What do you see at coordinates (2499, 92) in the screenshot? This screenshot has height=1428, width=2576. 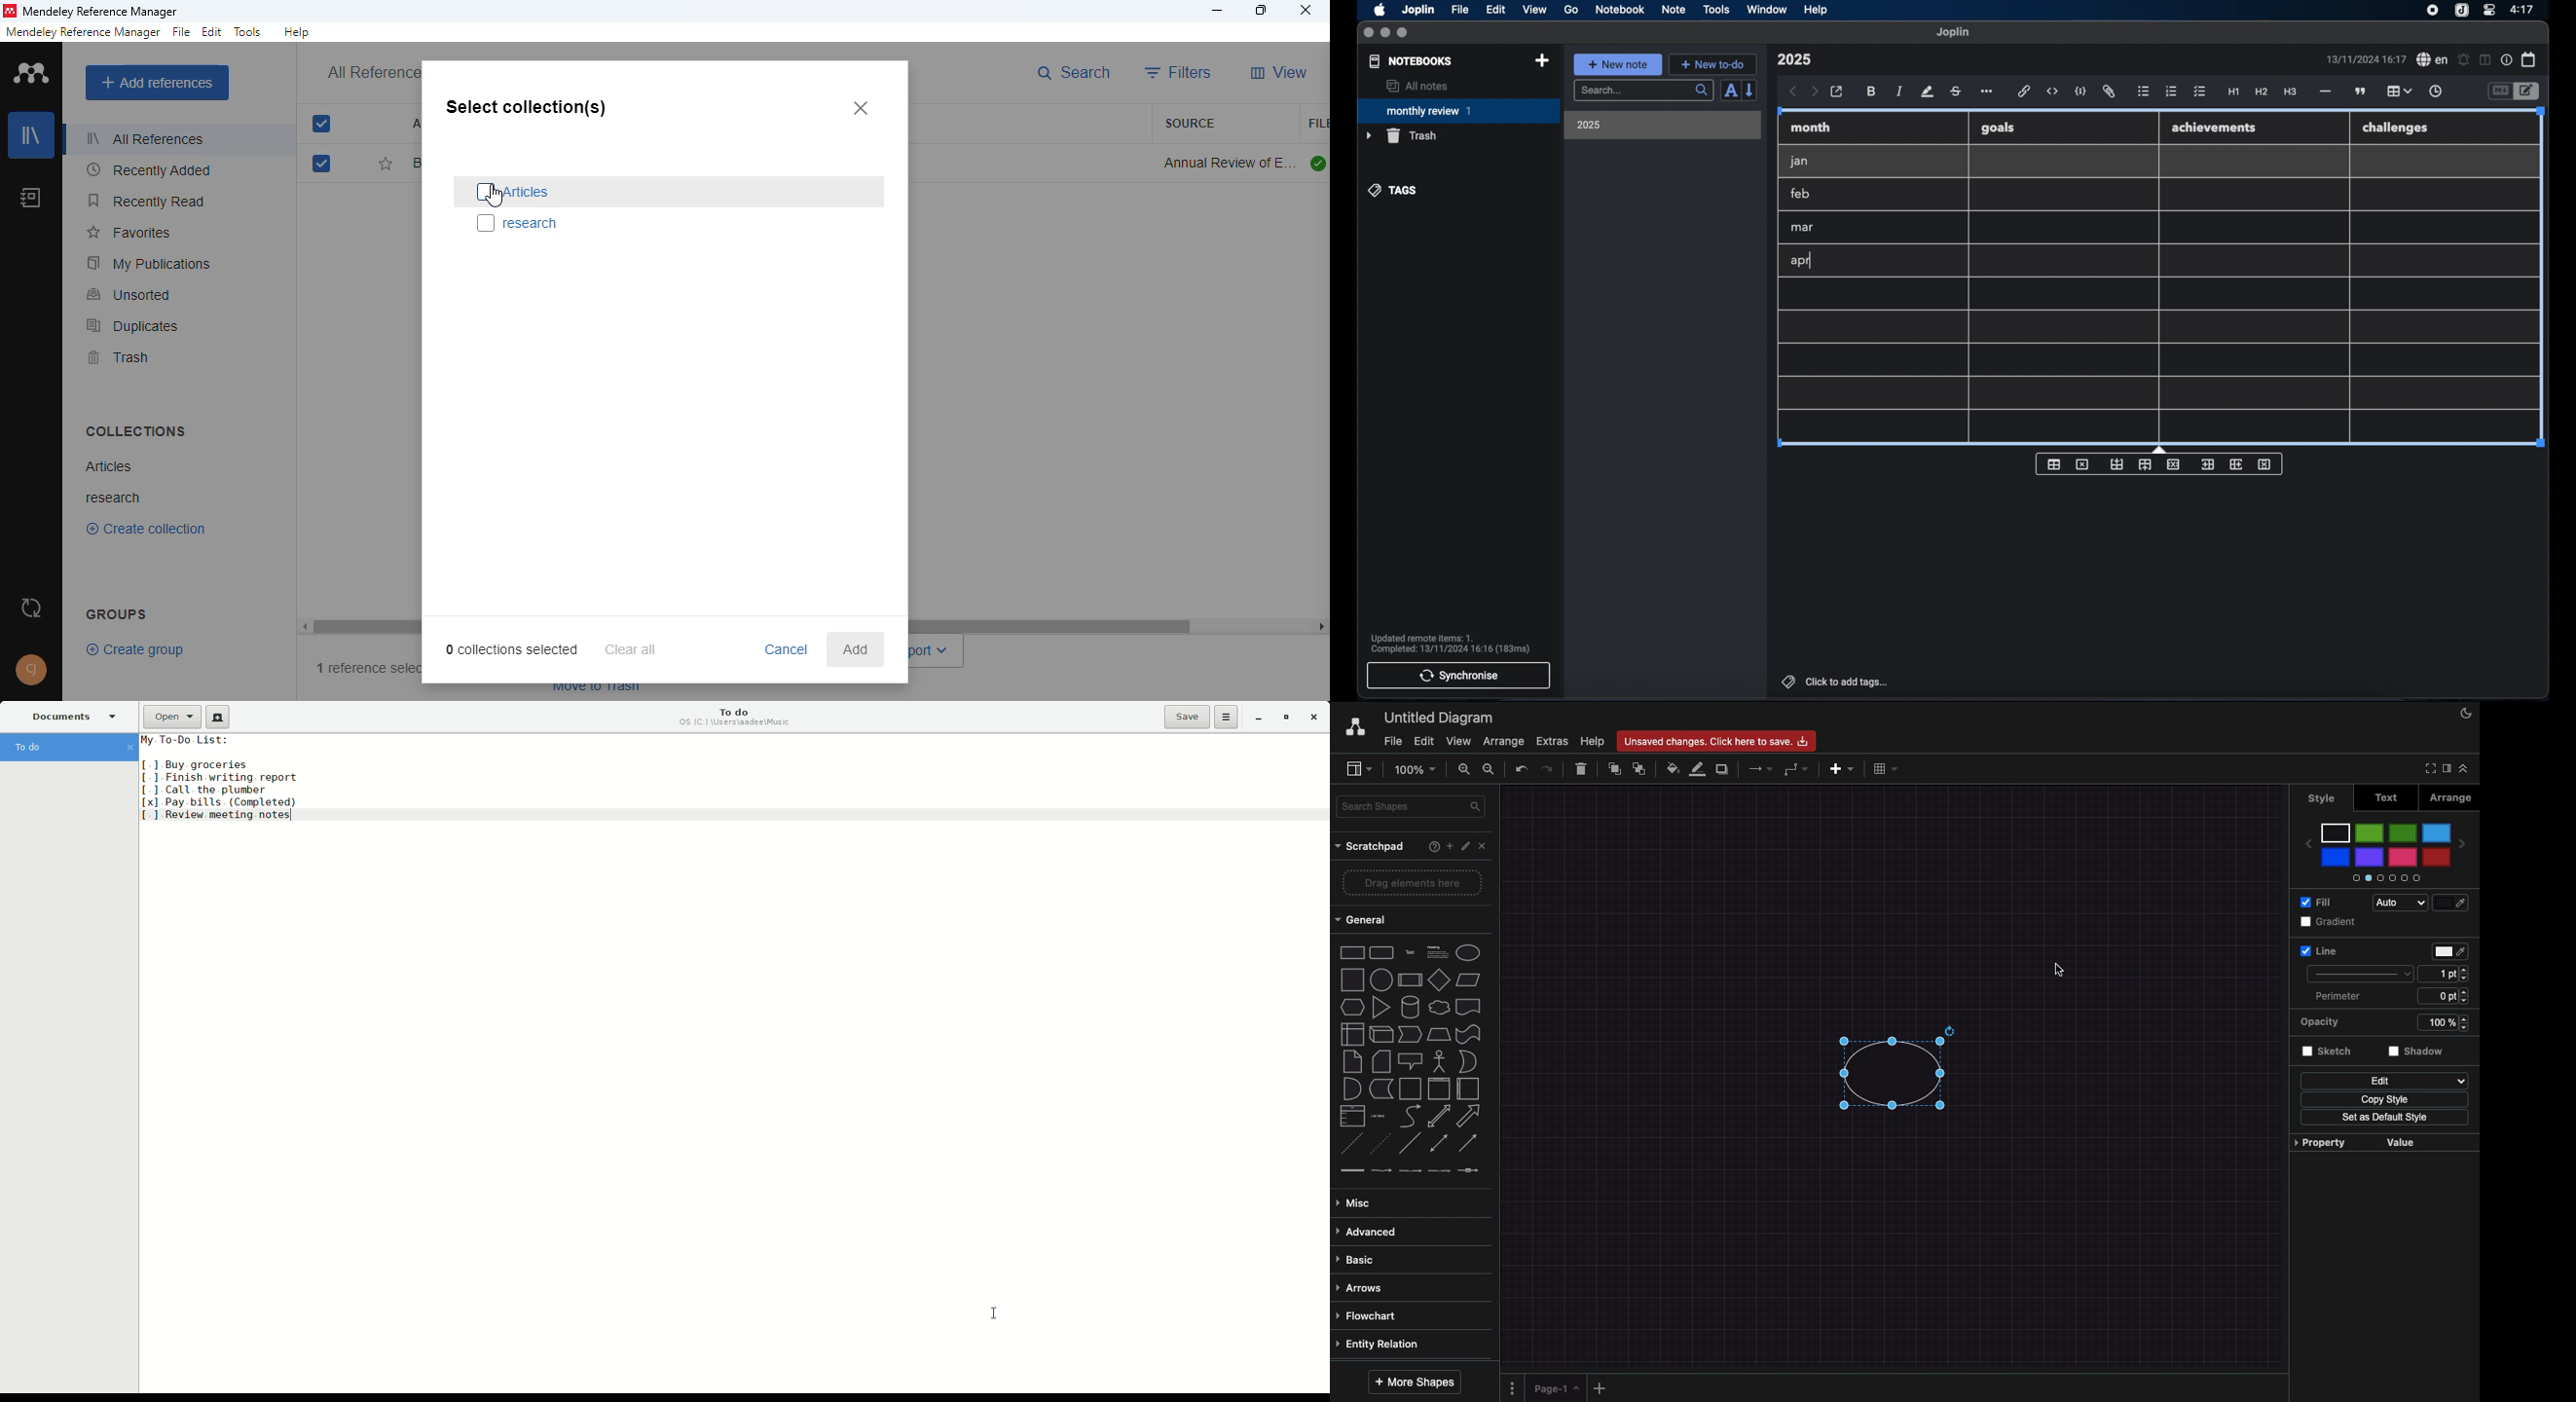 I see `toggle editor` at bounding box center [2499, 92].